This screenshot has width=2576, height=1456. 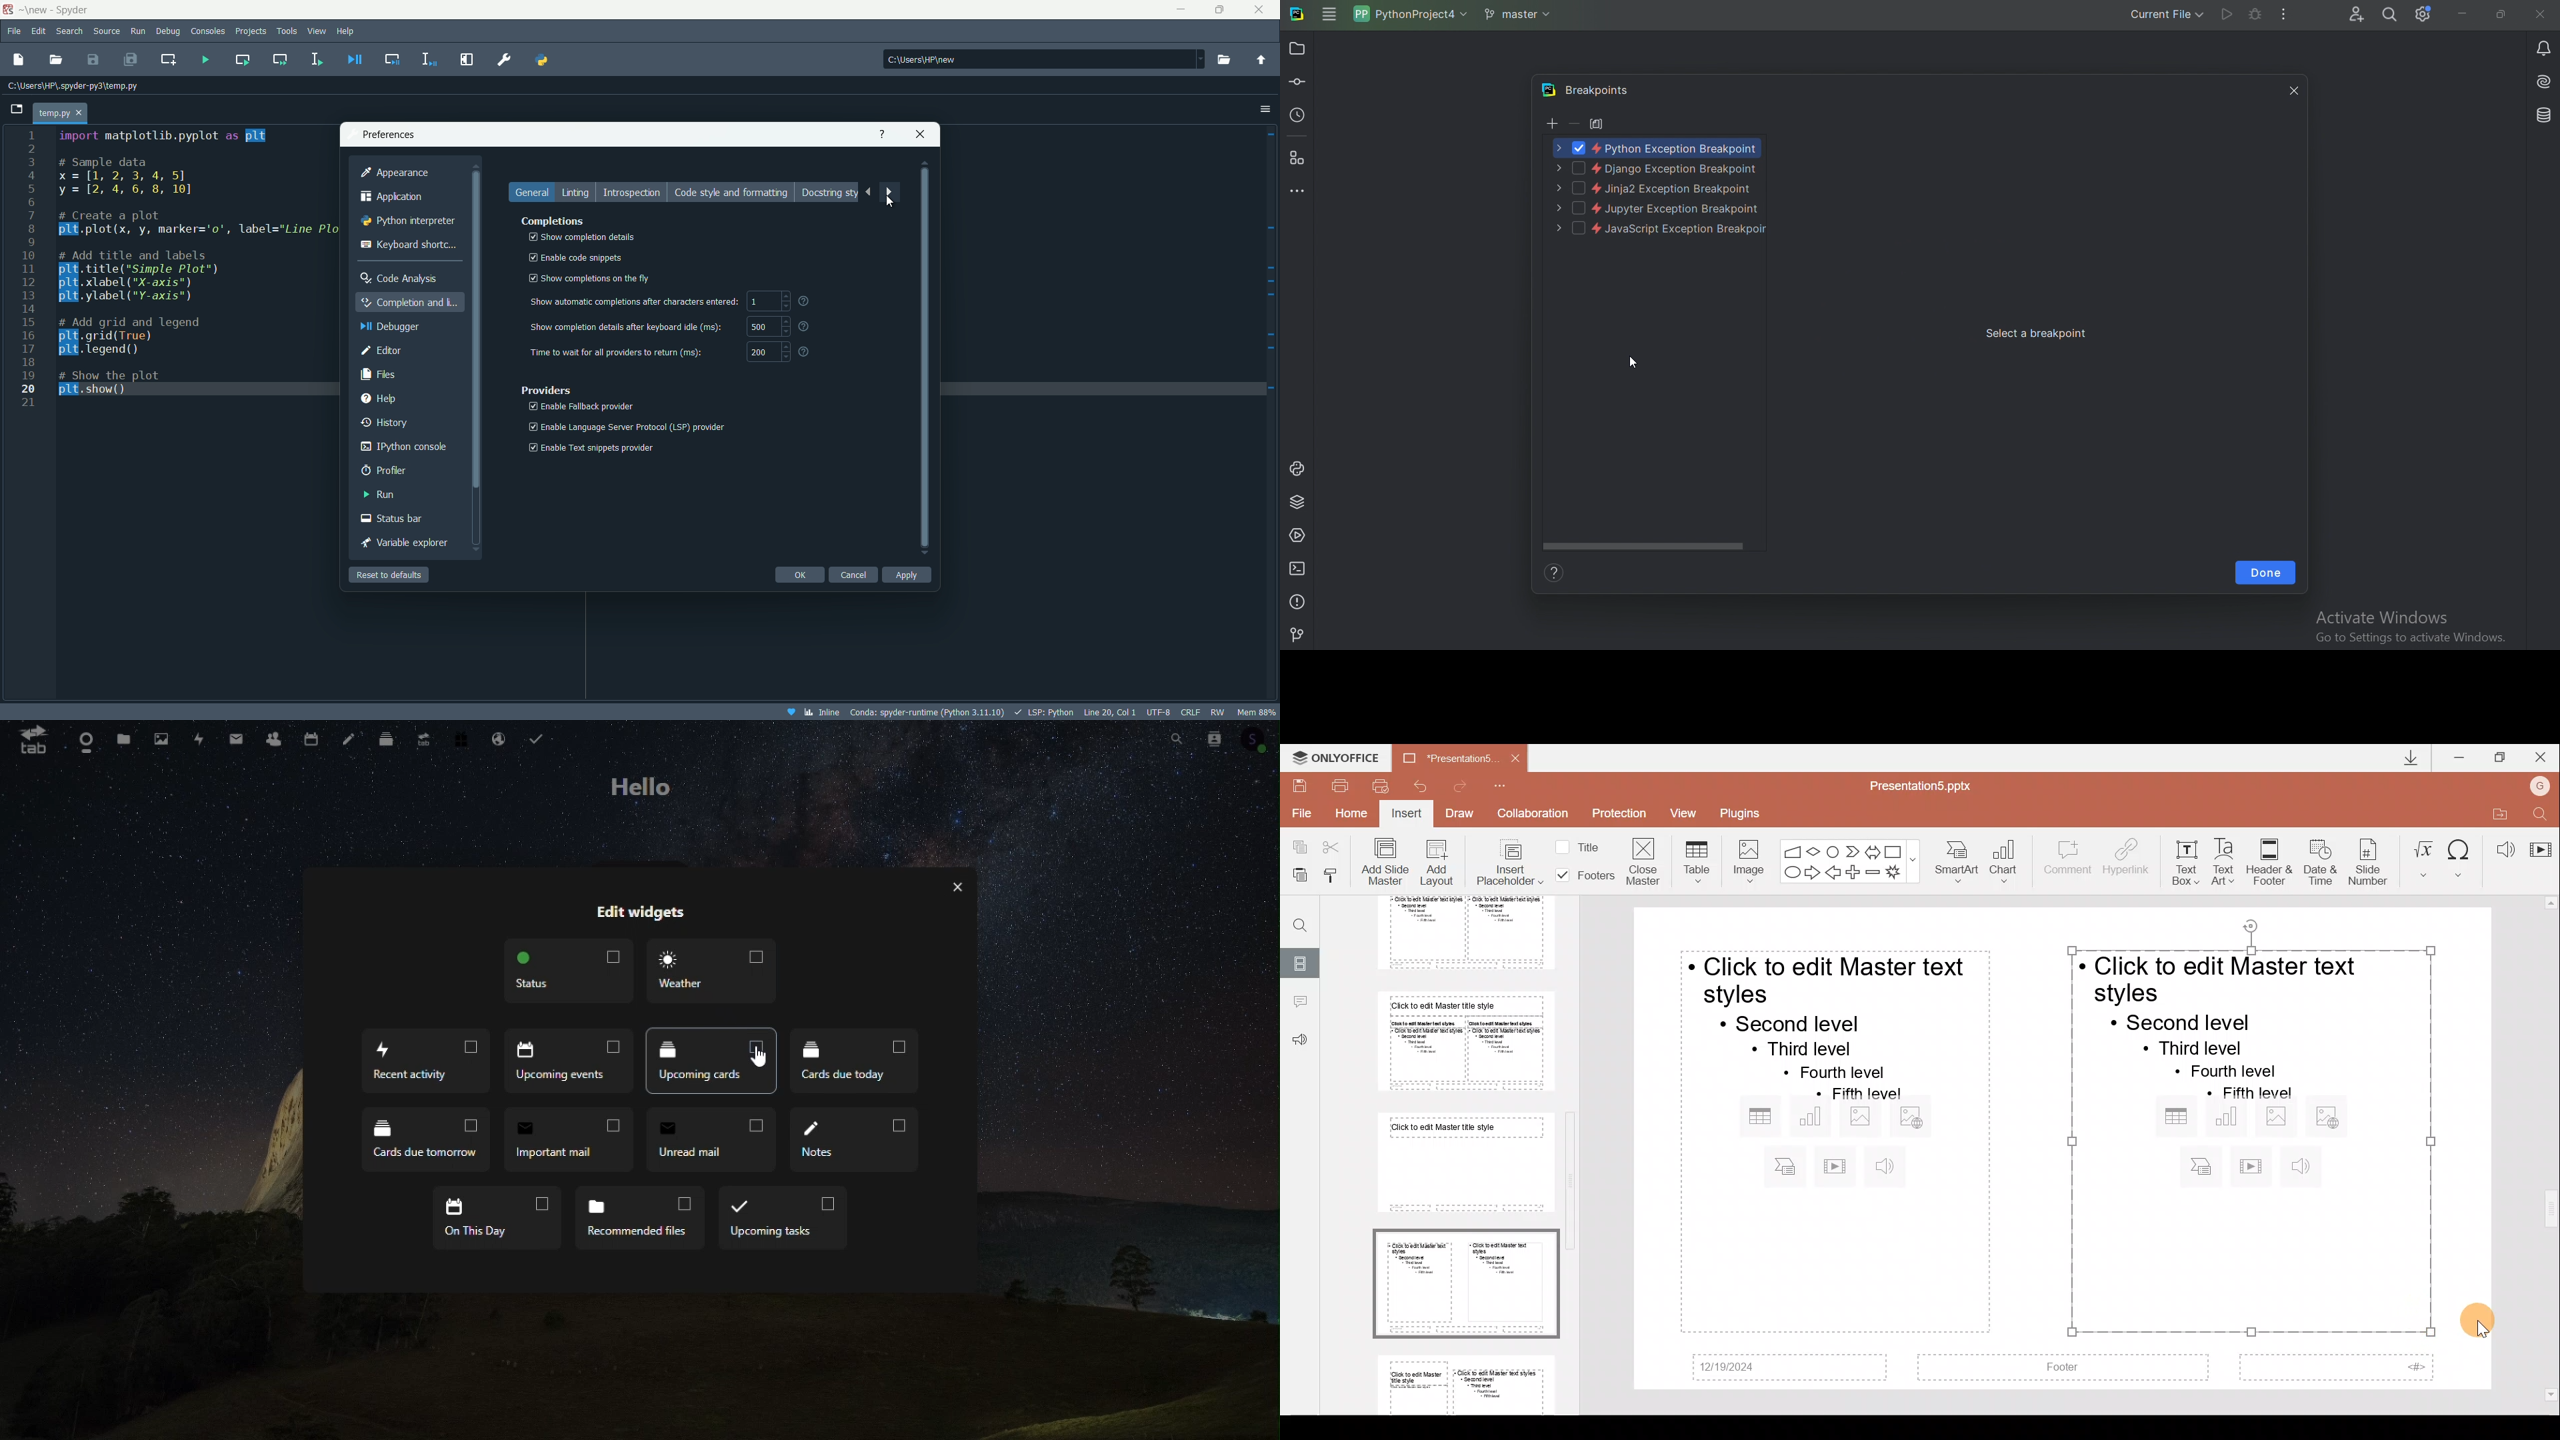 What do you see at coordinates (1223, 59) in the screenshot?
I see `browse directory` at bounding box center [1223, 59].